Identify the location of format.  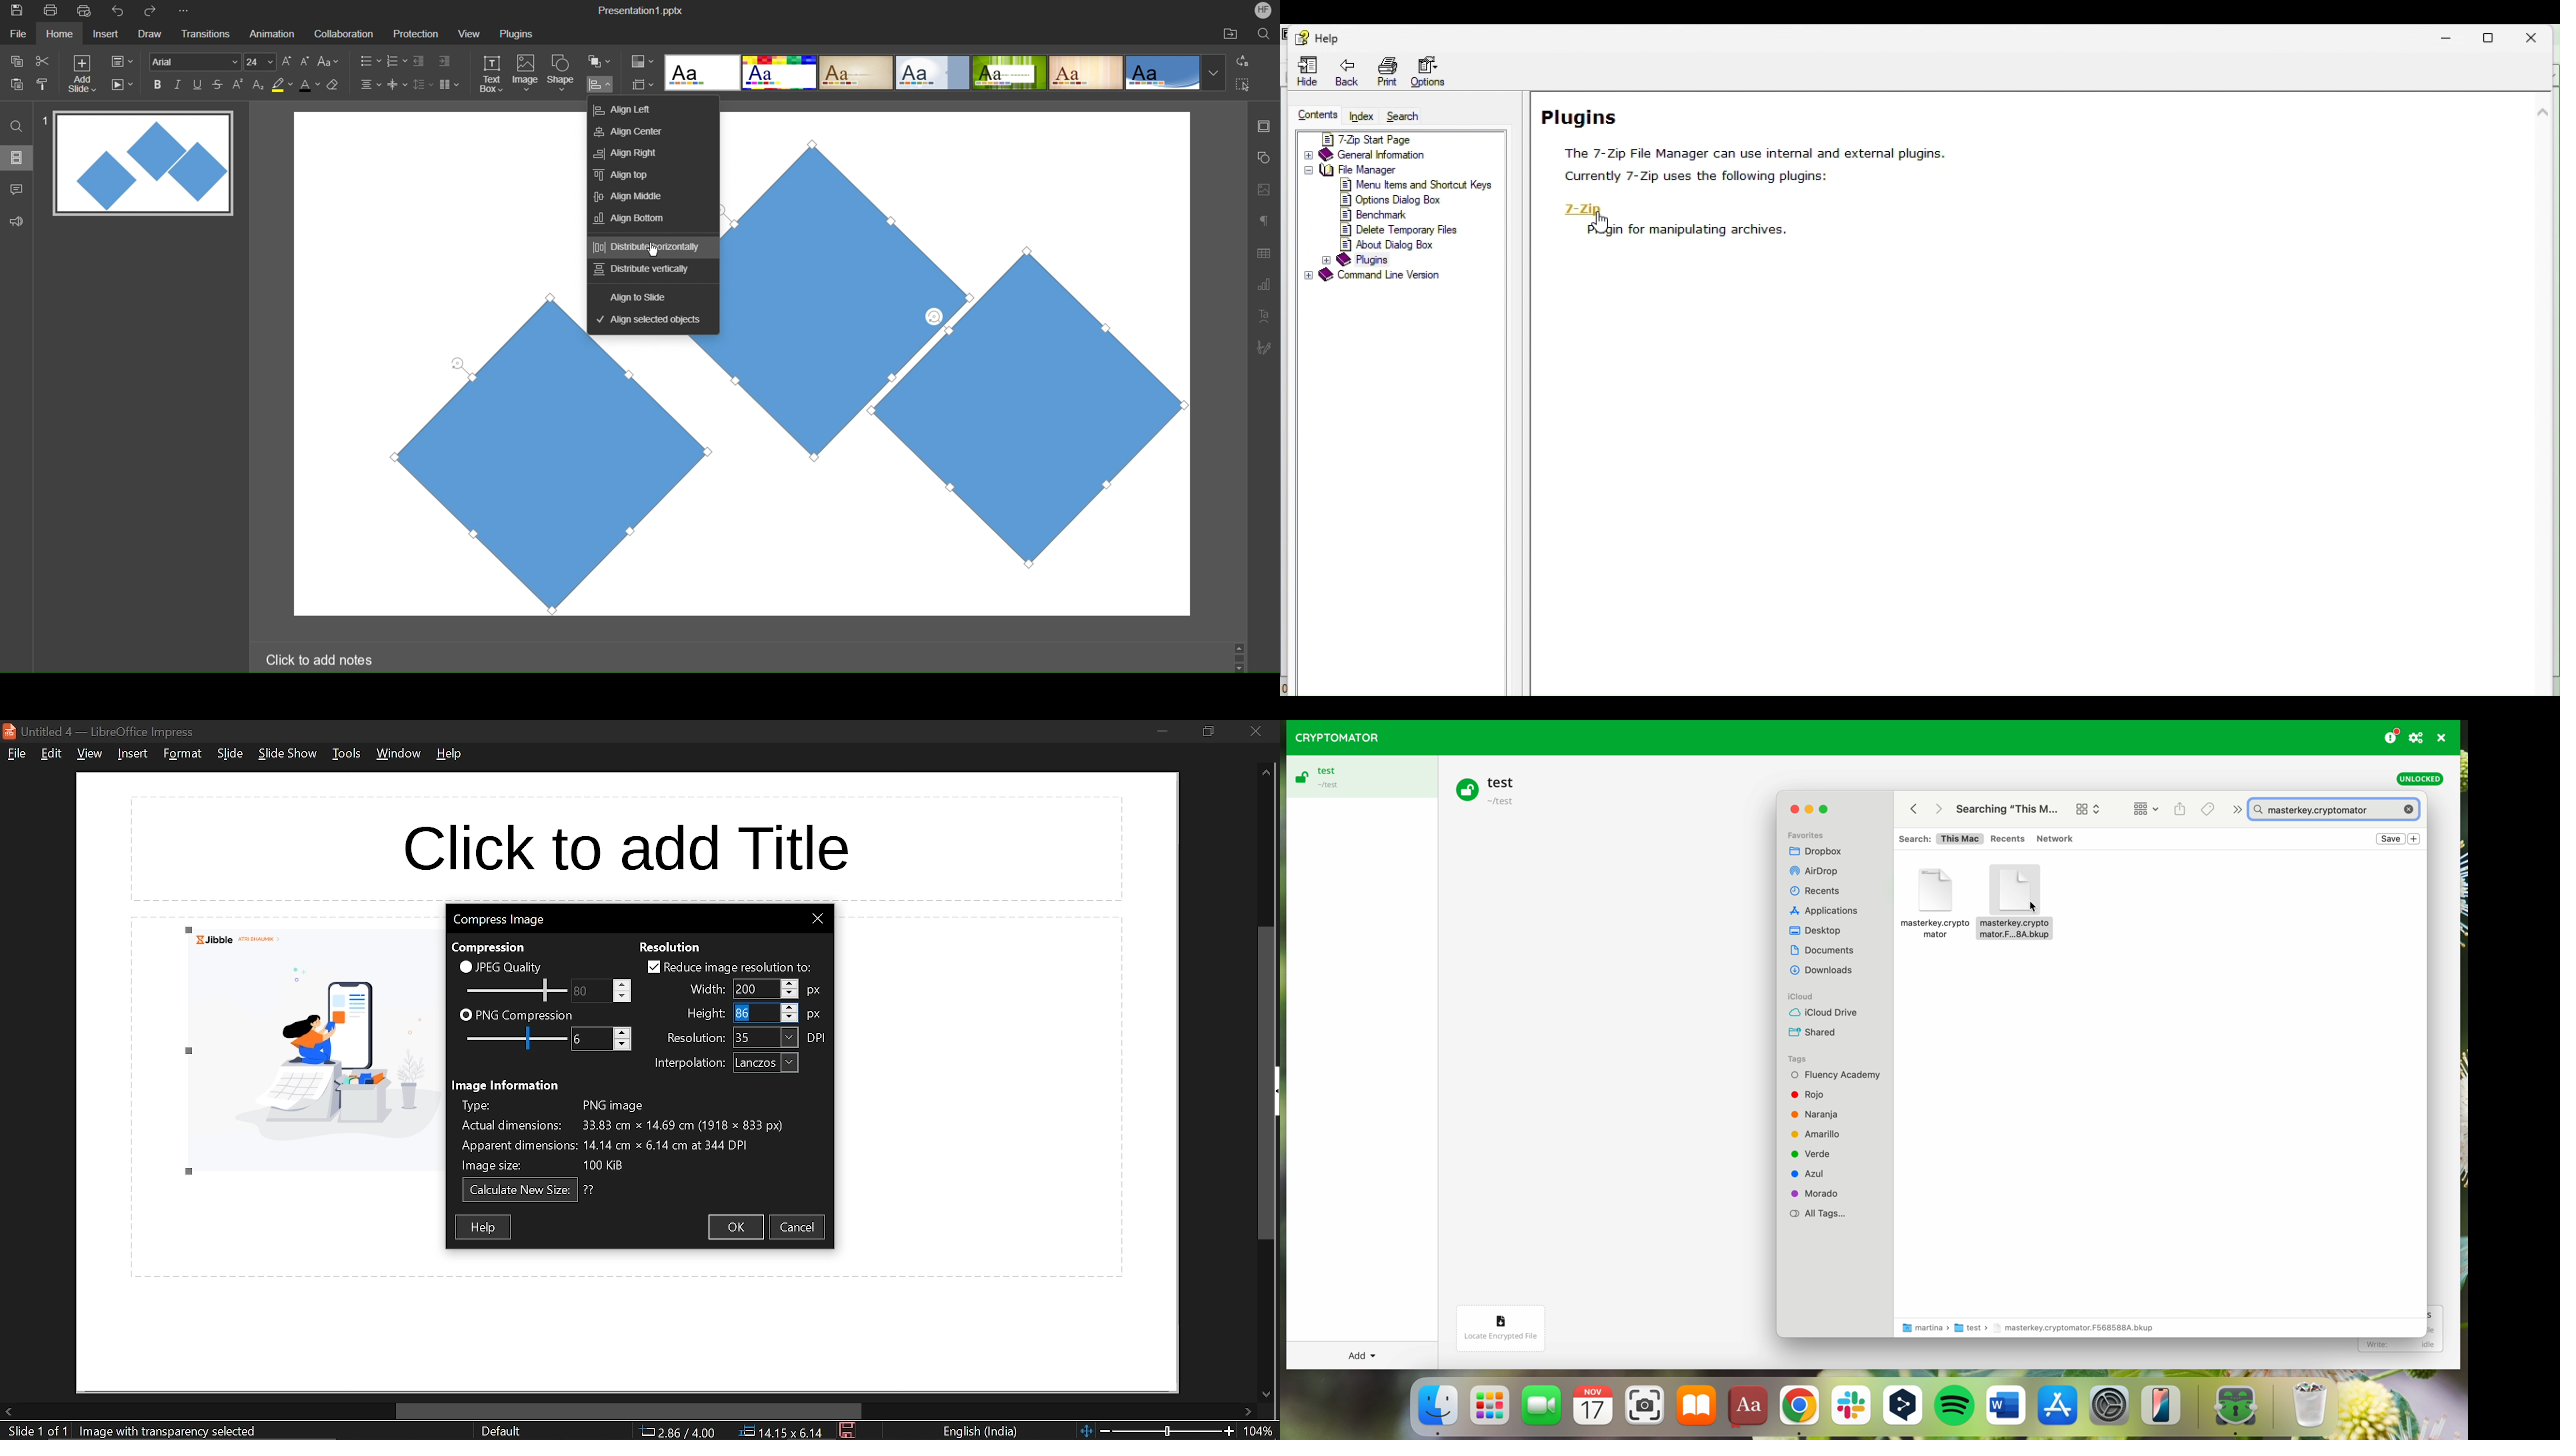
(182, 753).